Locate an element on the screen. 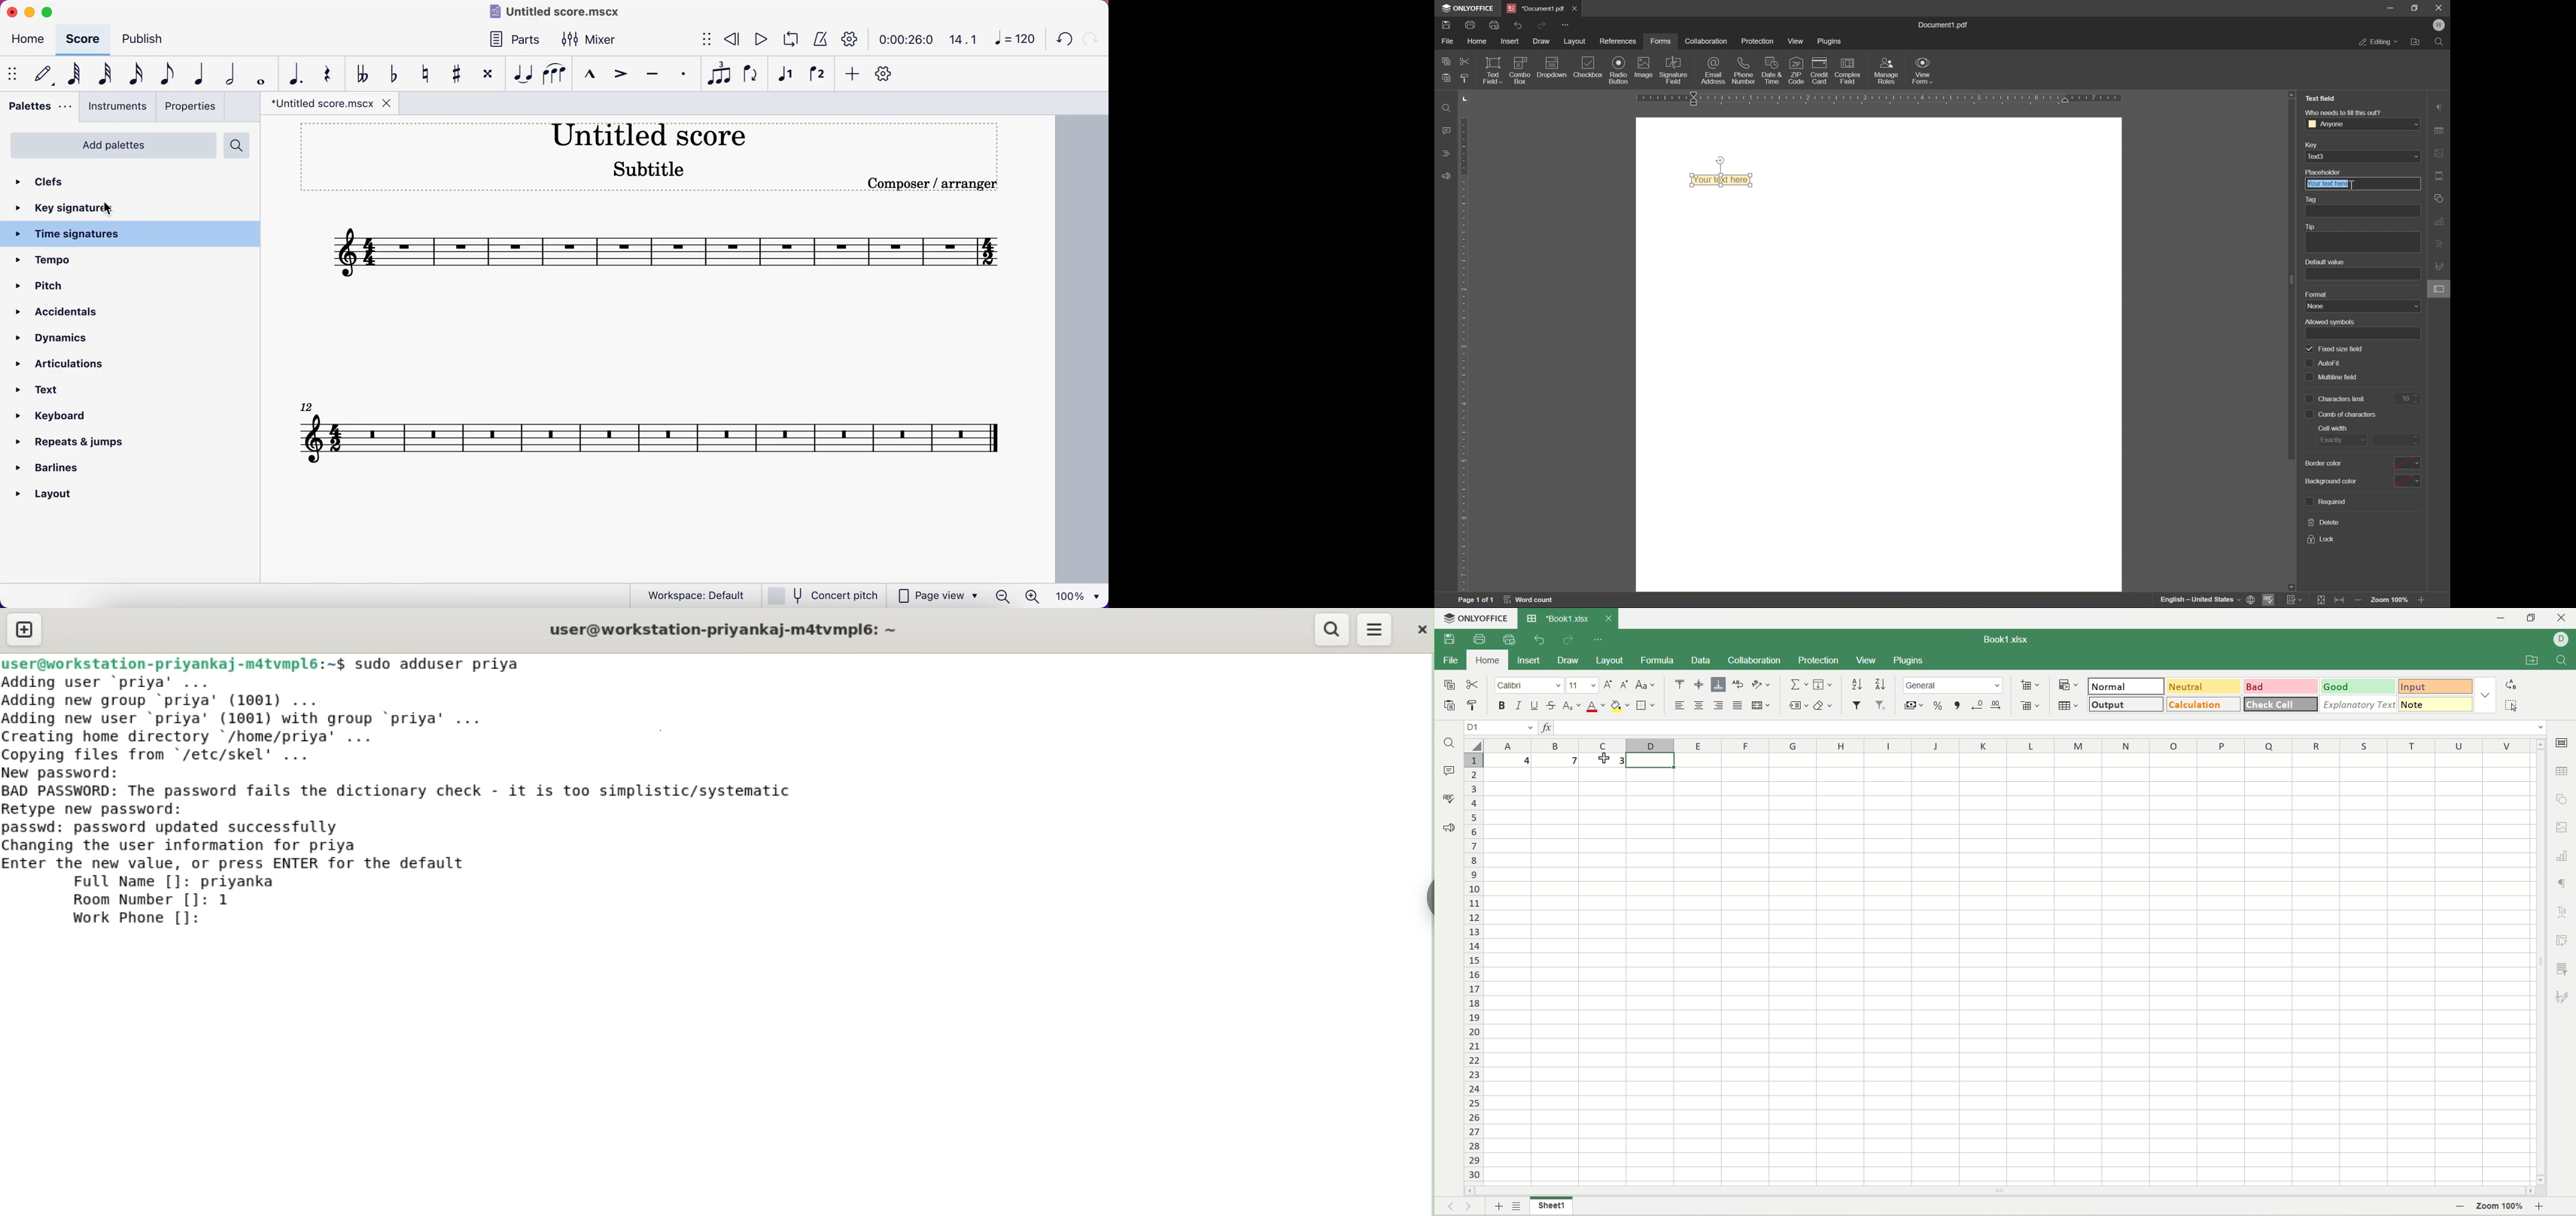 The width and height of the screenshot is (2576, 1232). barlines is located at coordinates (50, 468).